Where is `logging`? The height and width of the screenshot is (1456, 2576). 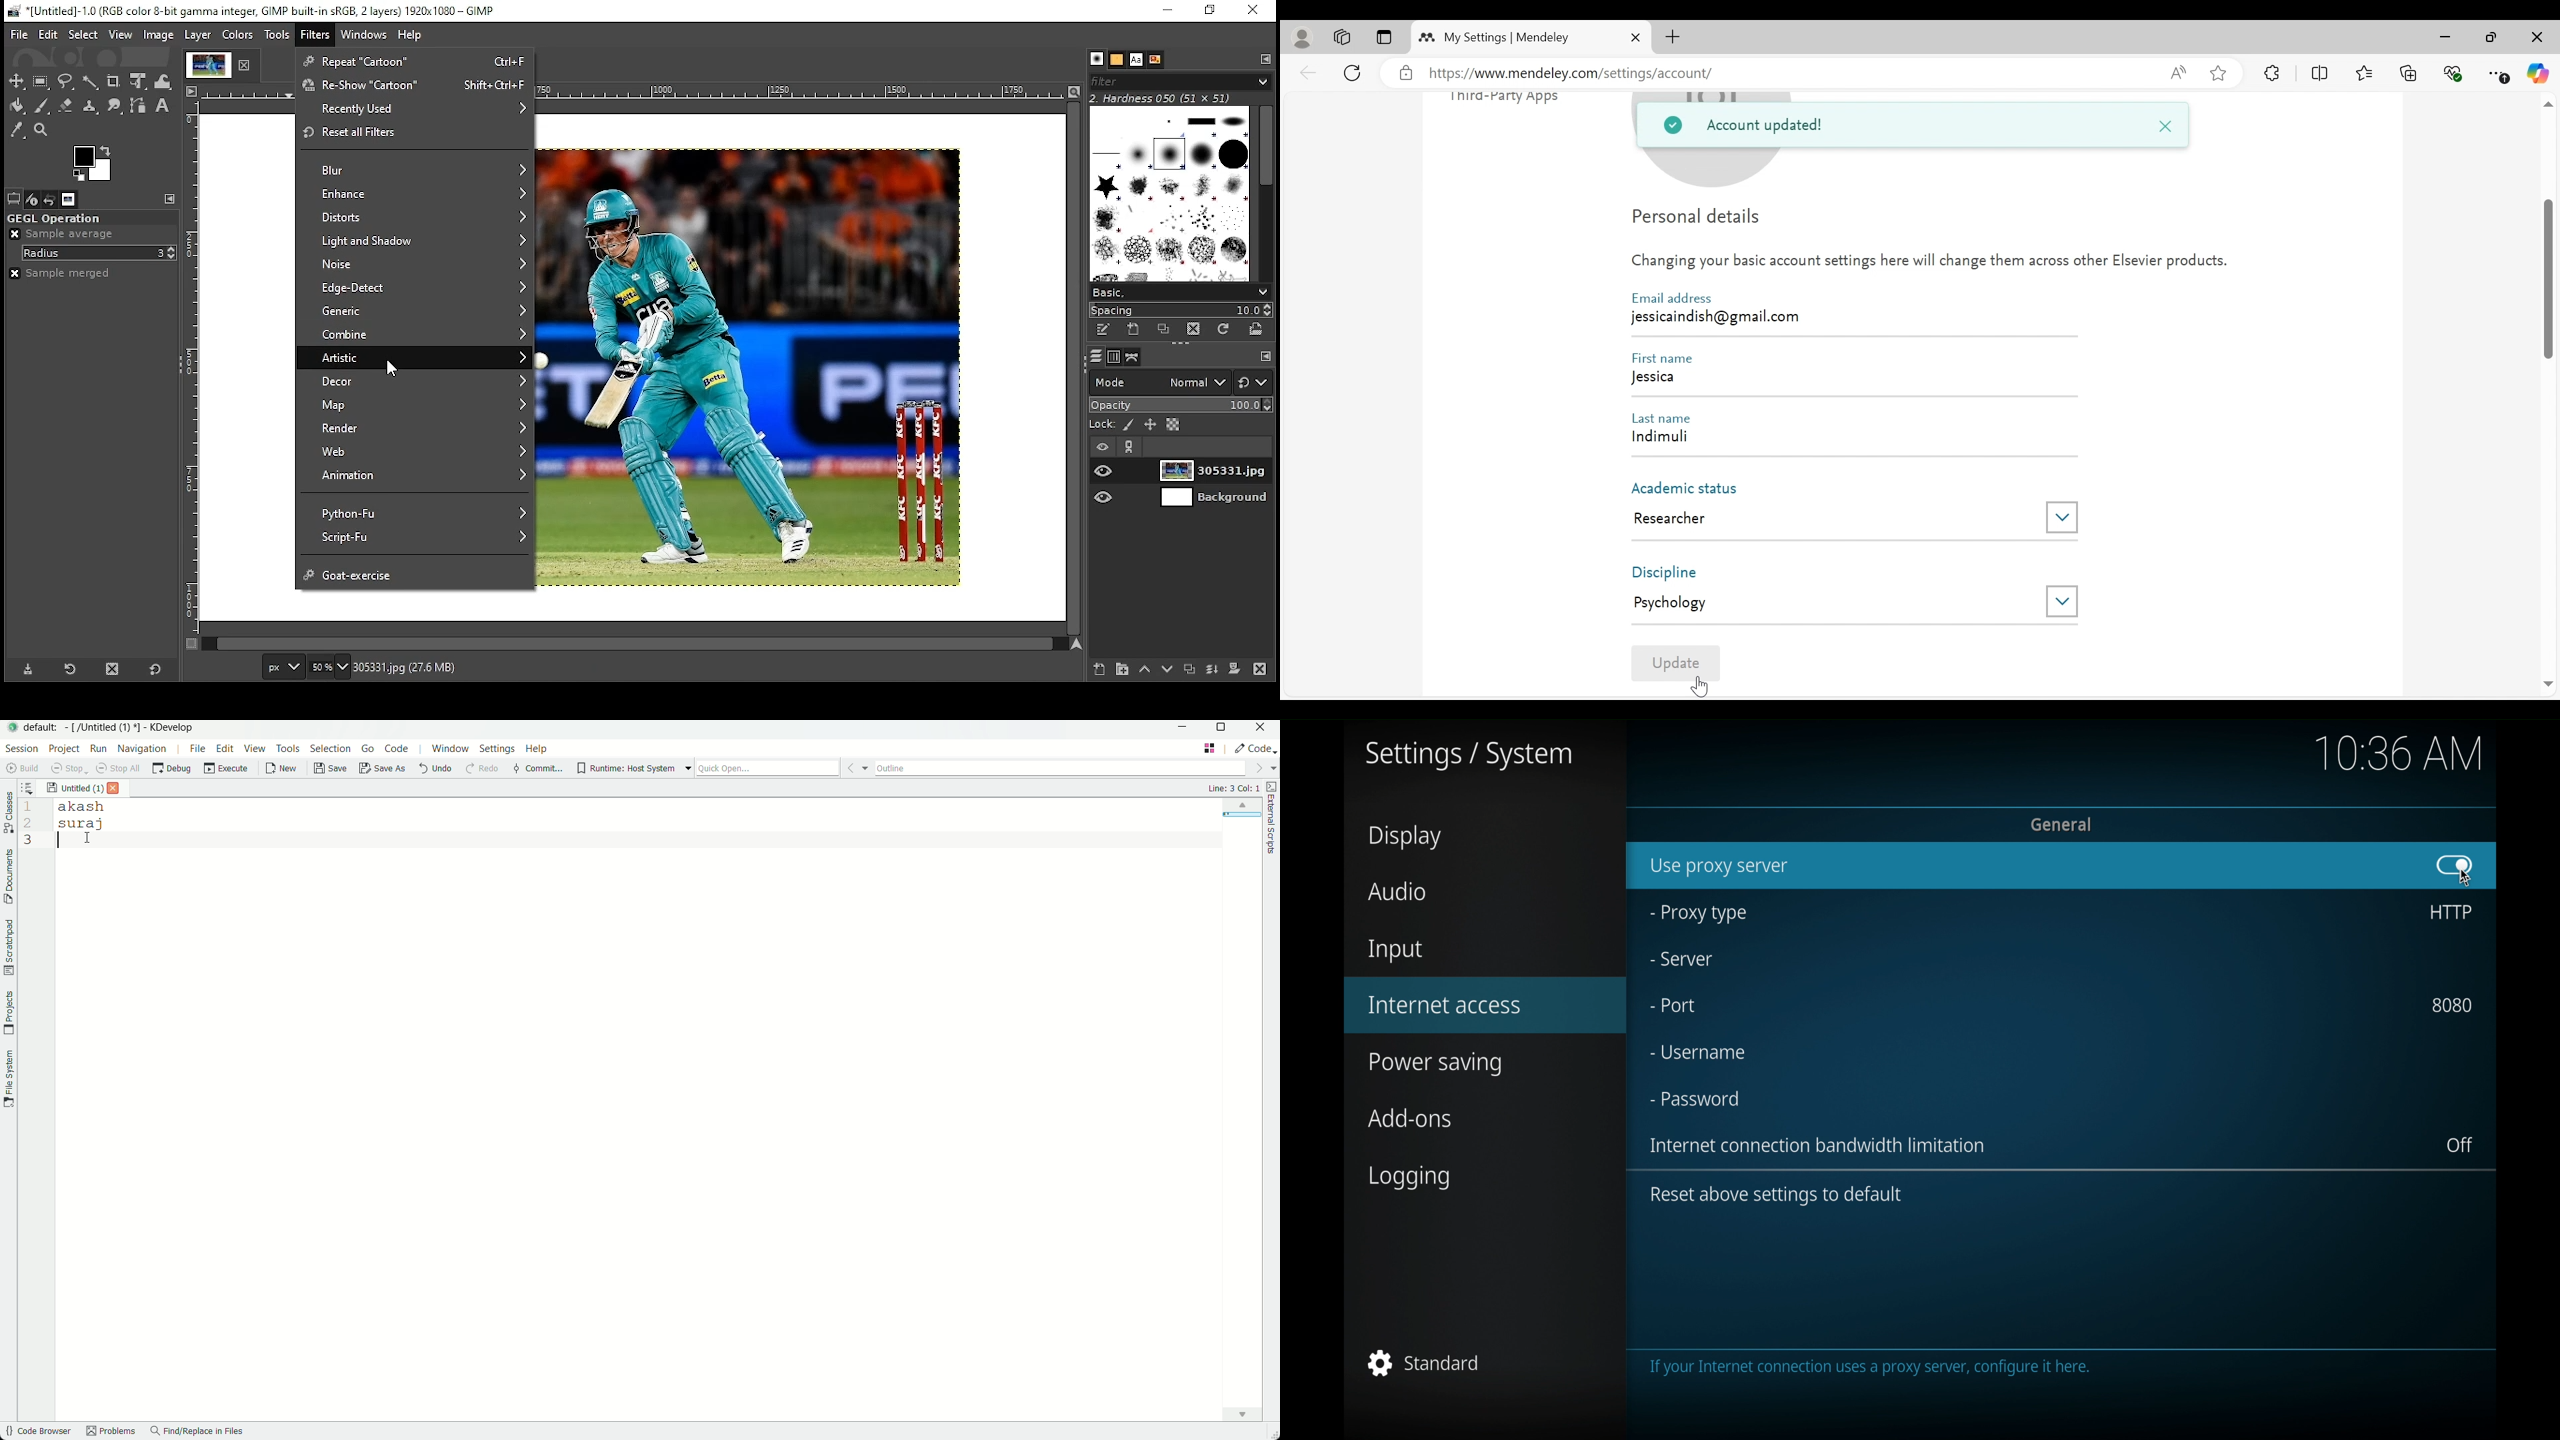 logging is located at coordinates (1411, 1178).